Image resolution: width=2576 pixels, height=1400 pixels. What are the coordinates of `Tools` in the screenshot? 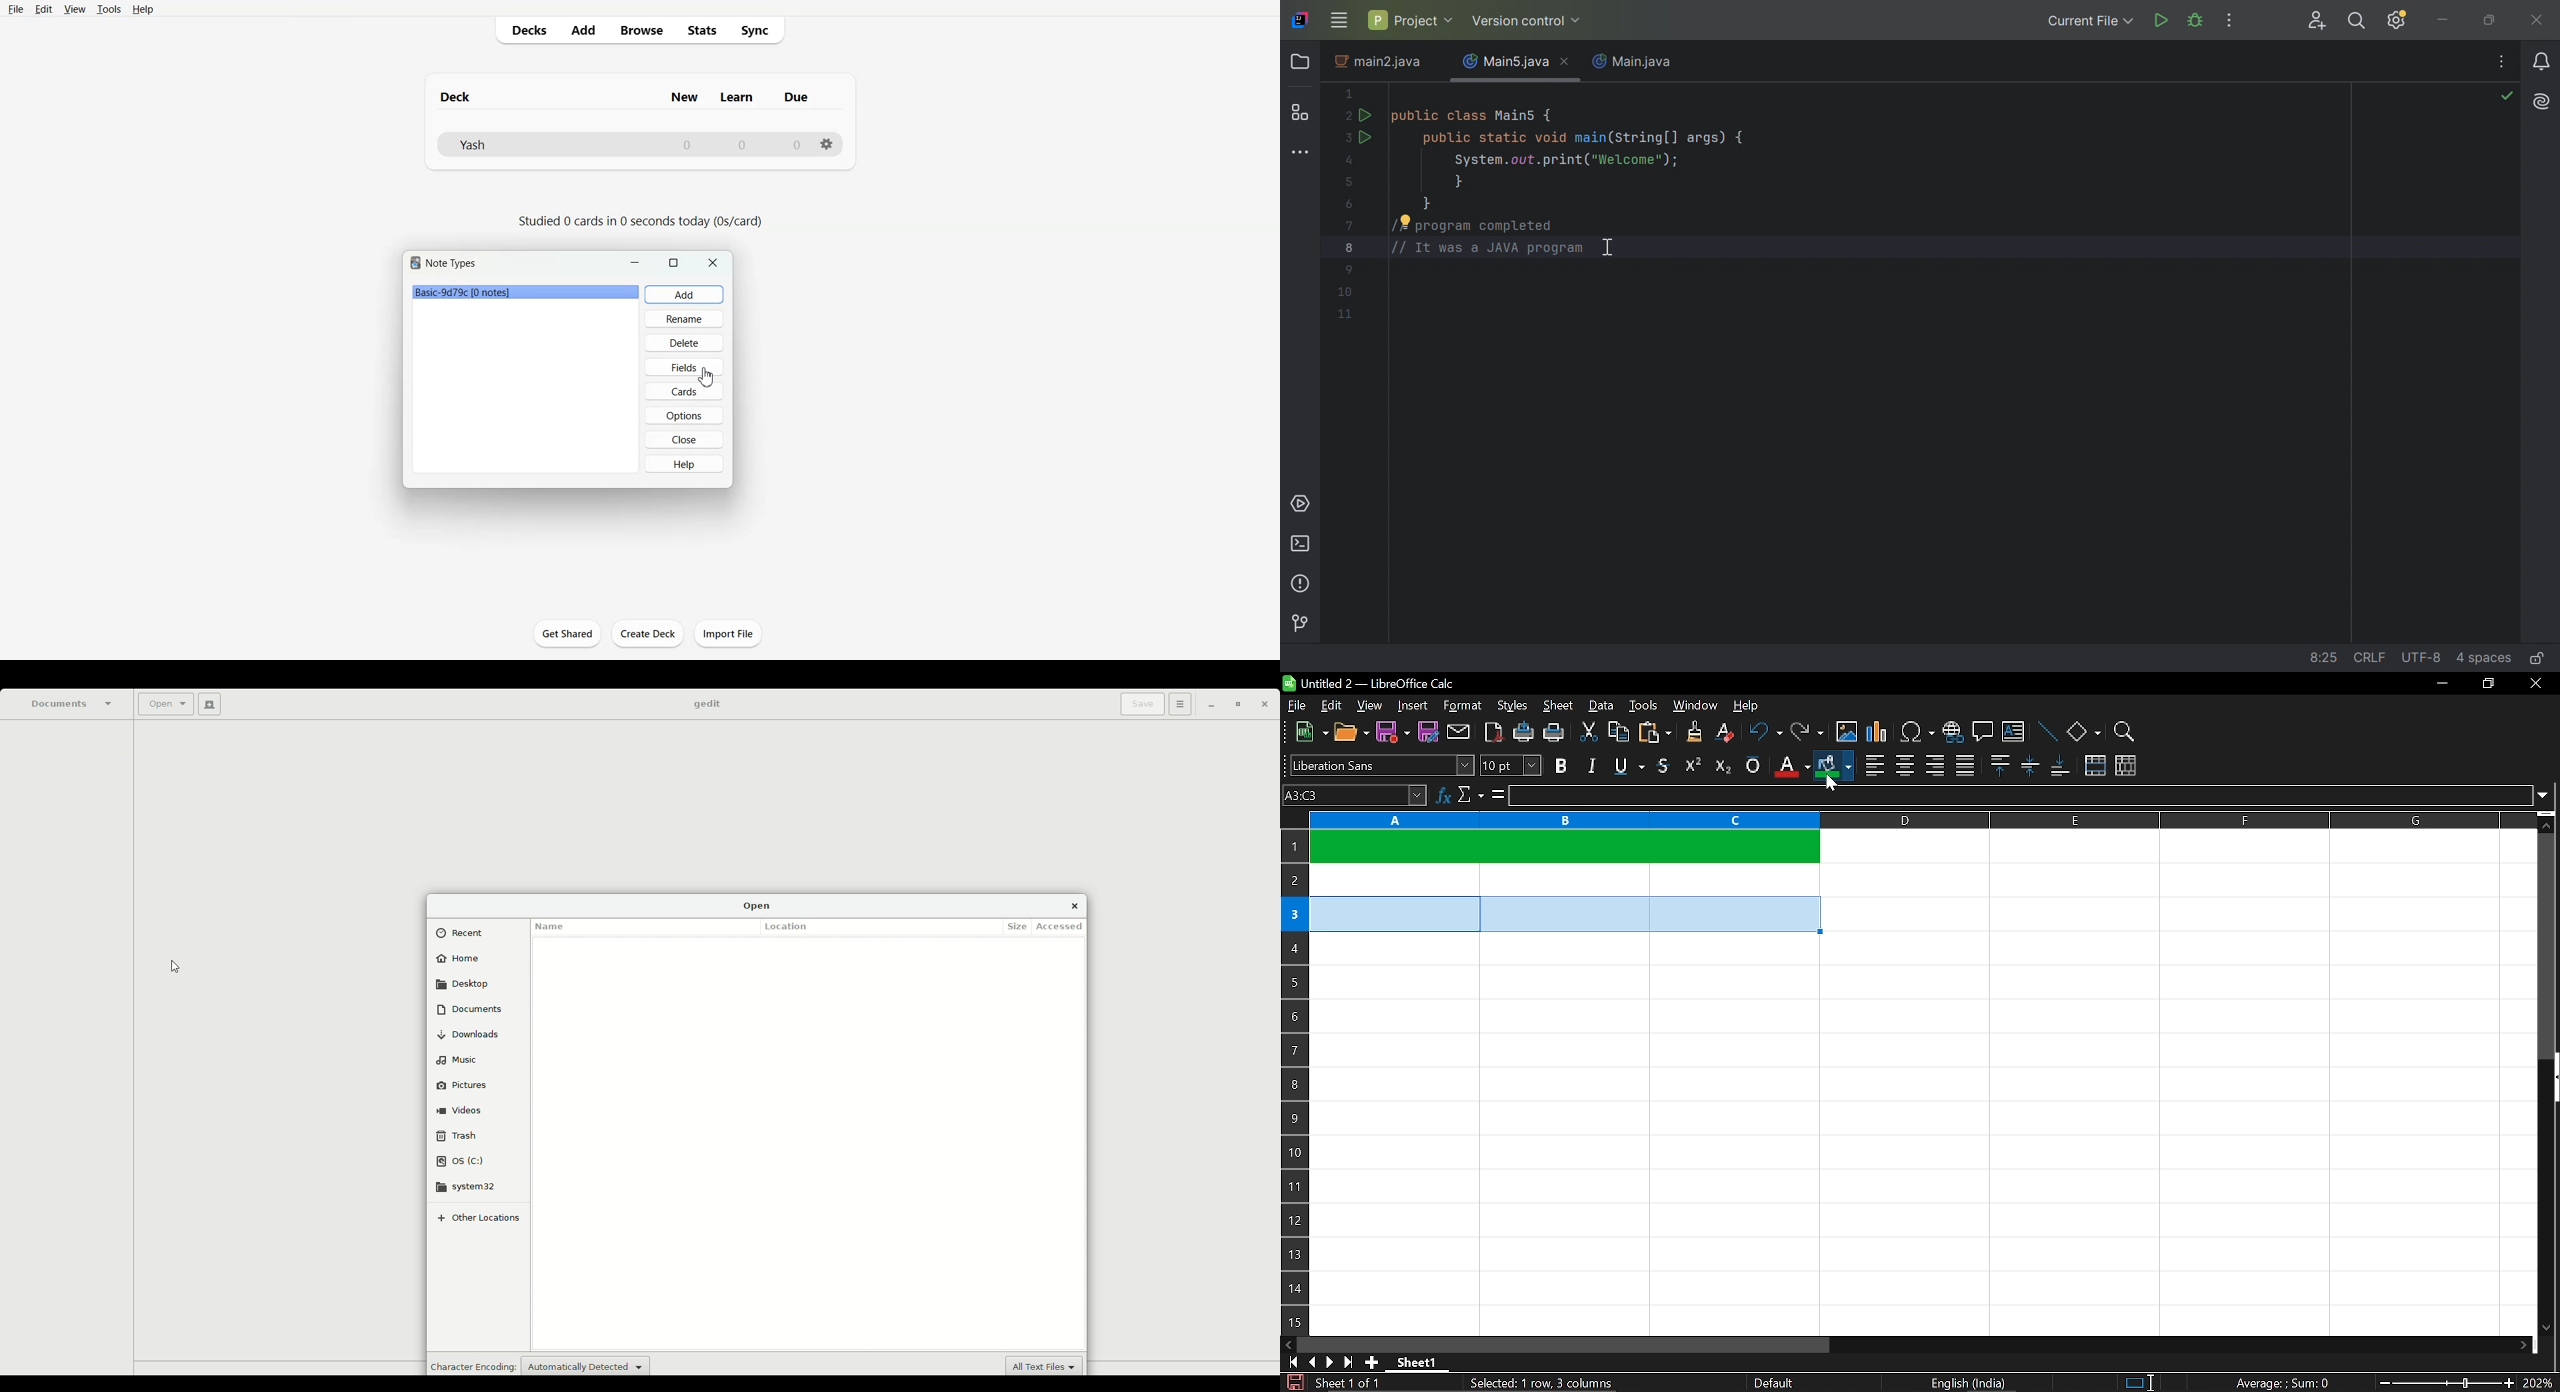 It's located at (109, 9).